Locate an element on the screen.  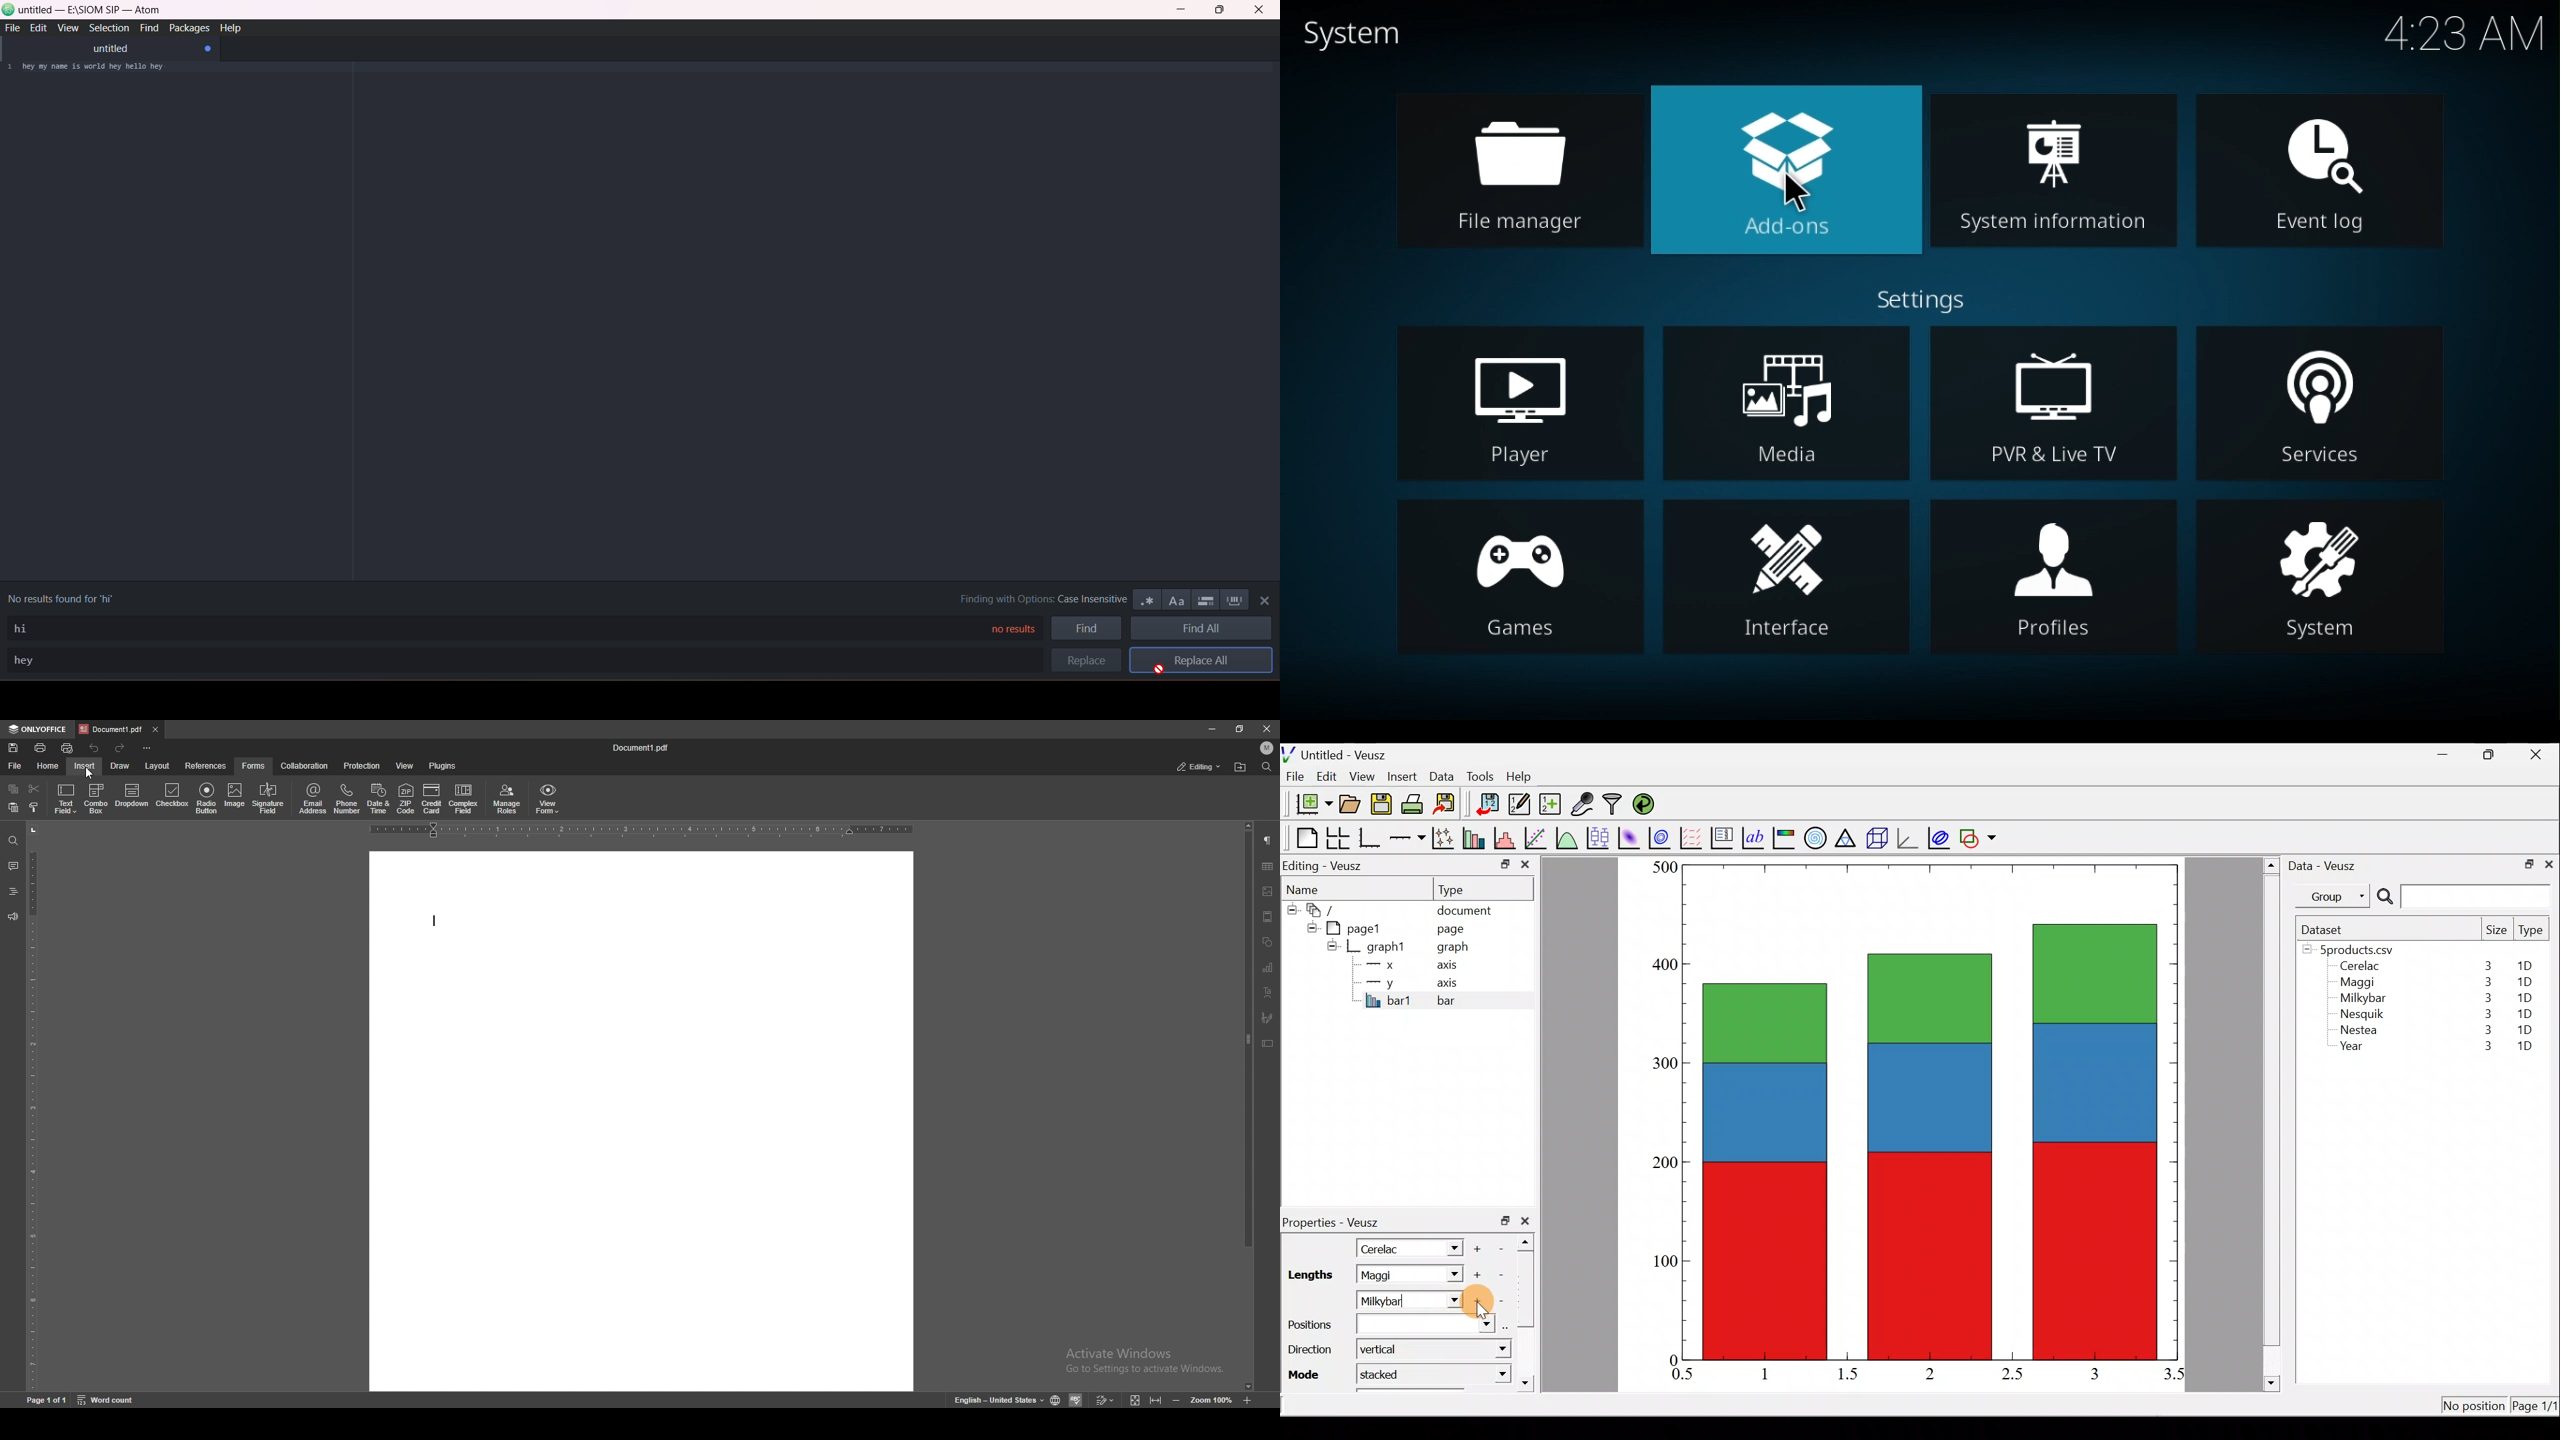
Add an axis to the plot is located at coordinates (1410, 838).